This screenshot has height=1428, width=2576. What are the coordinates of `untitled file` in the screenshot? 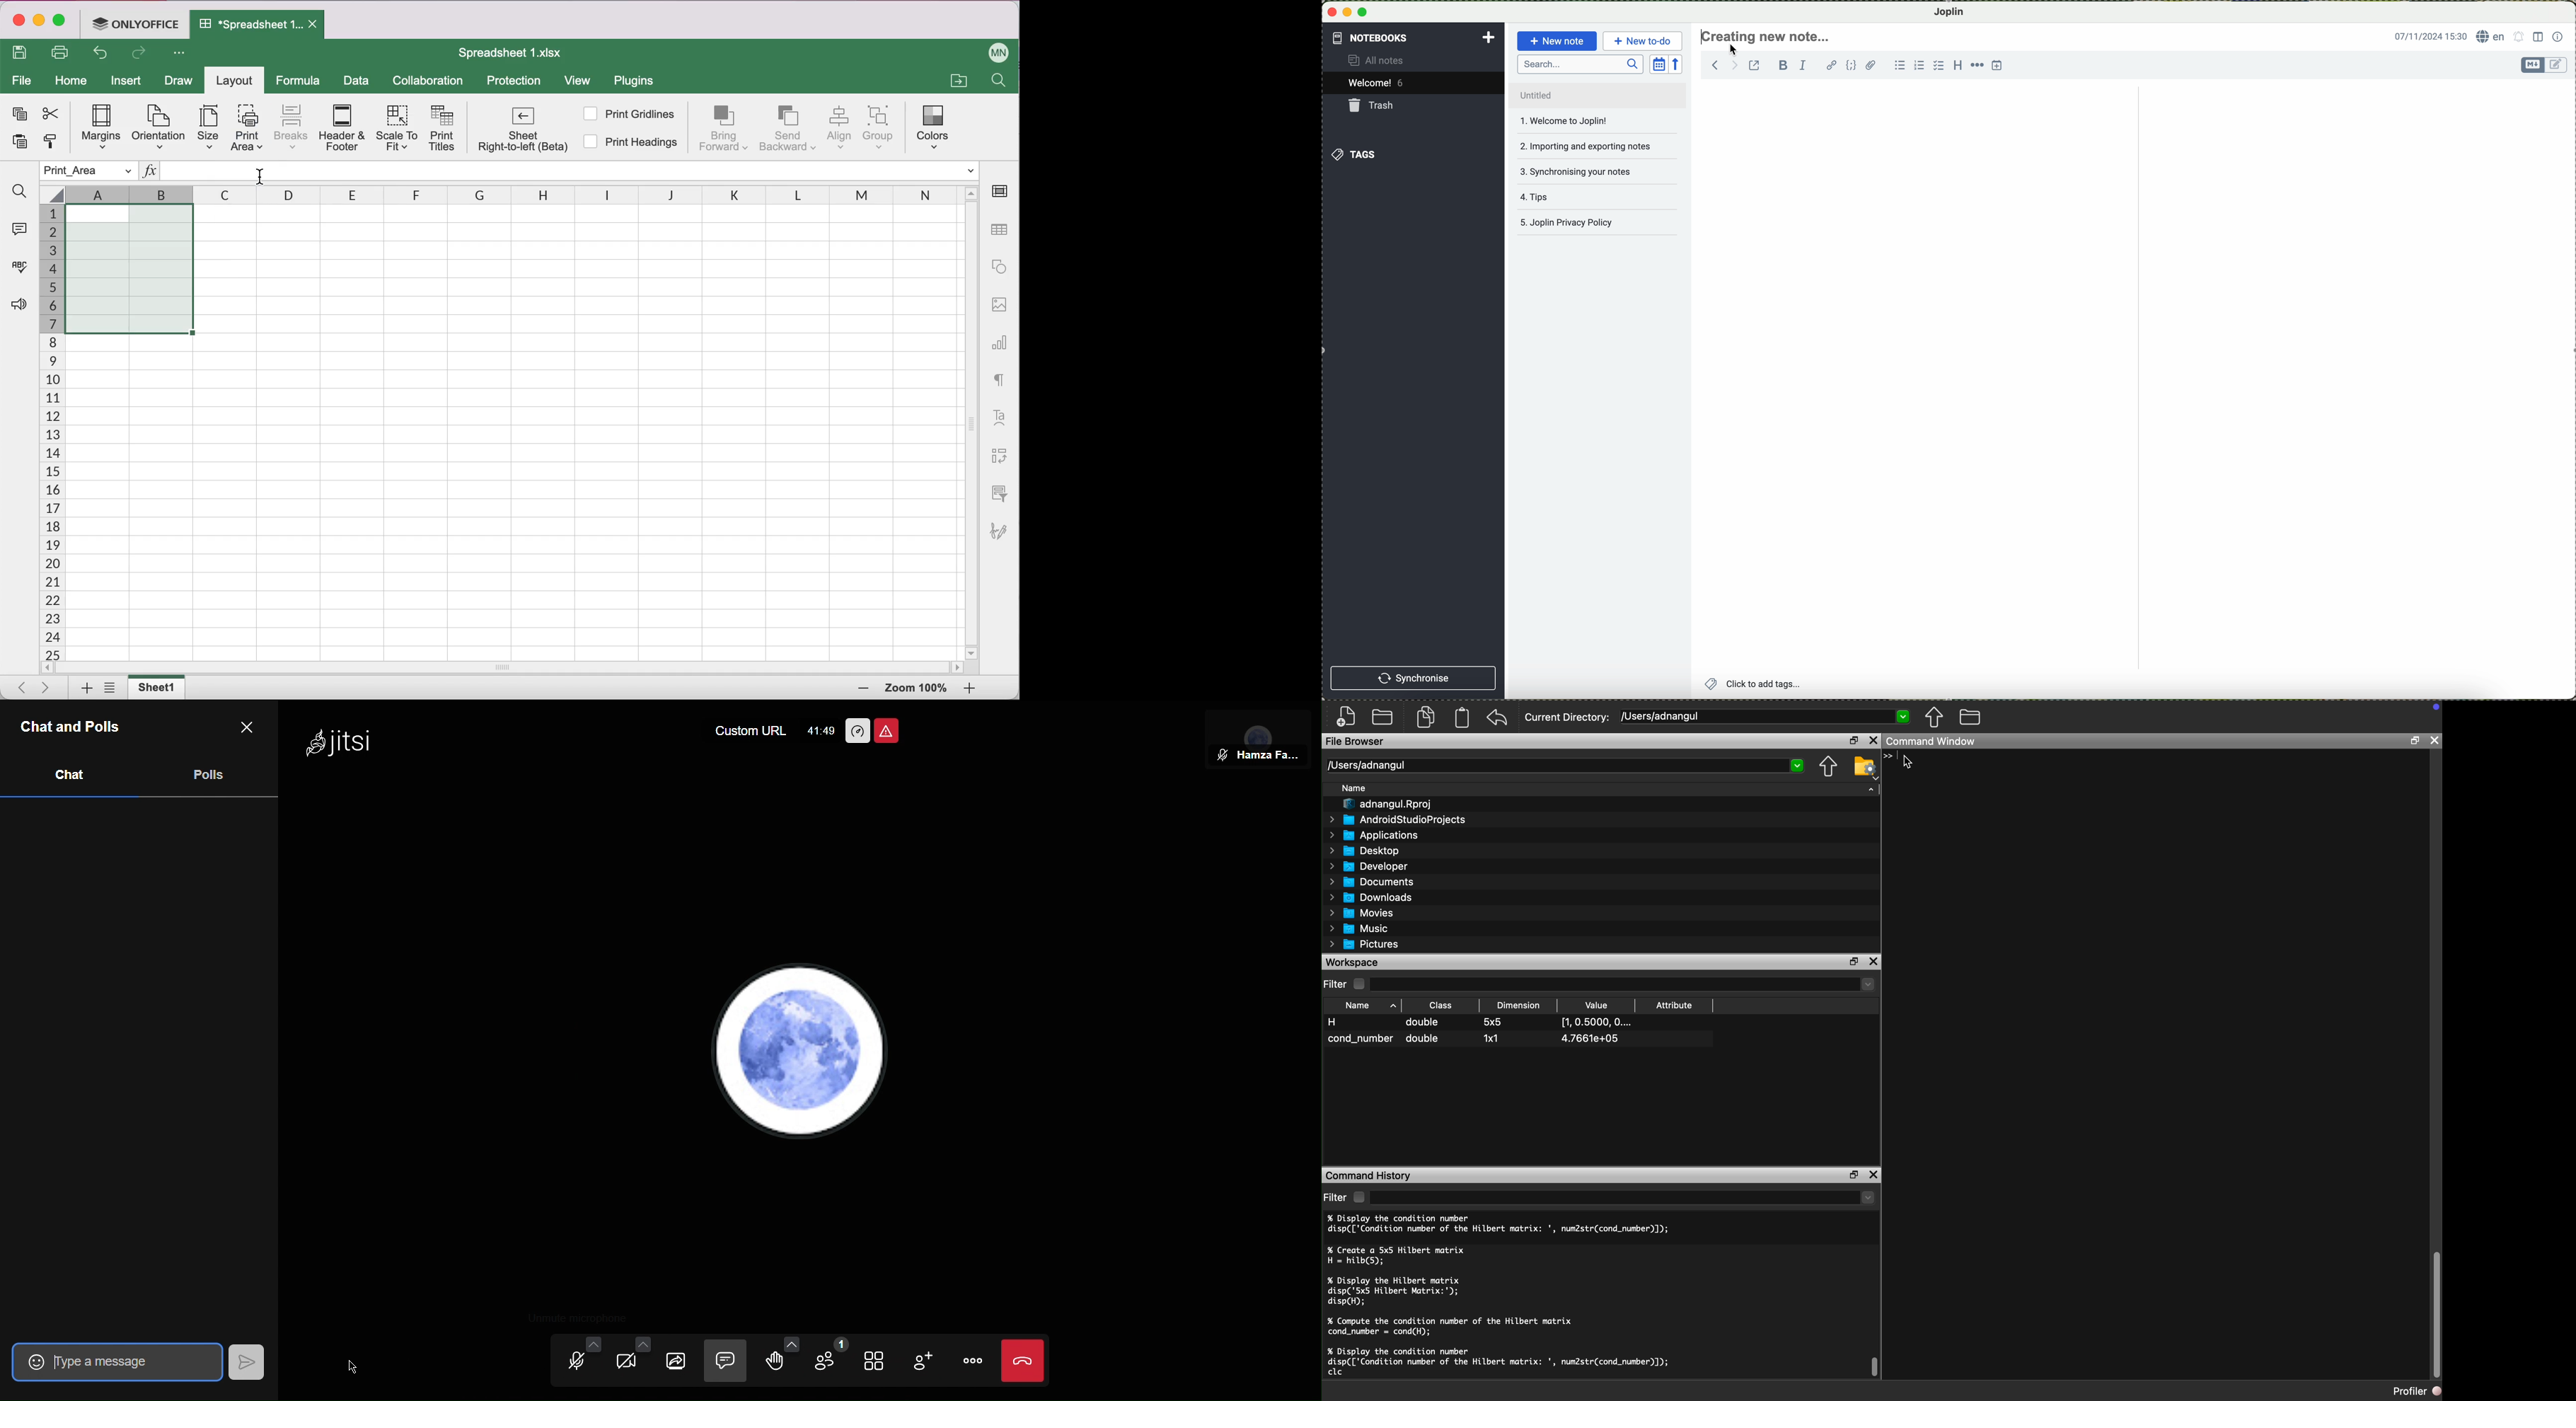 It's located at (1595, 96).